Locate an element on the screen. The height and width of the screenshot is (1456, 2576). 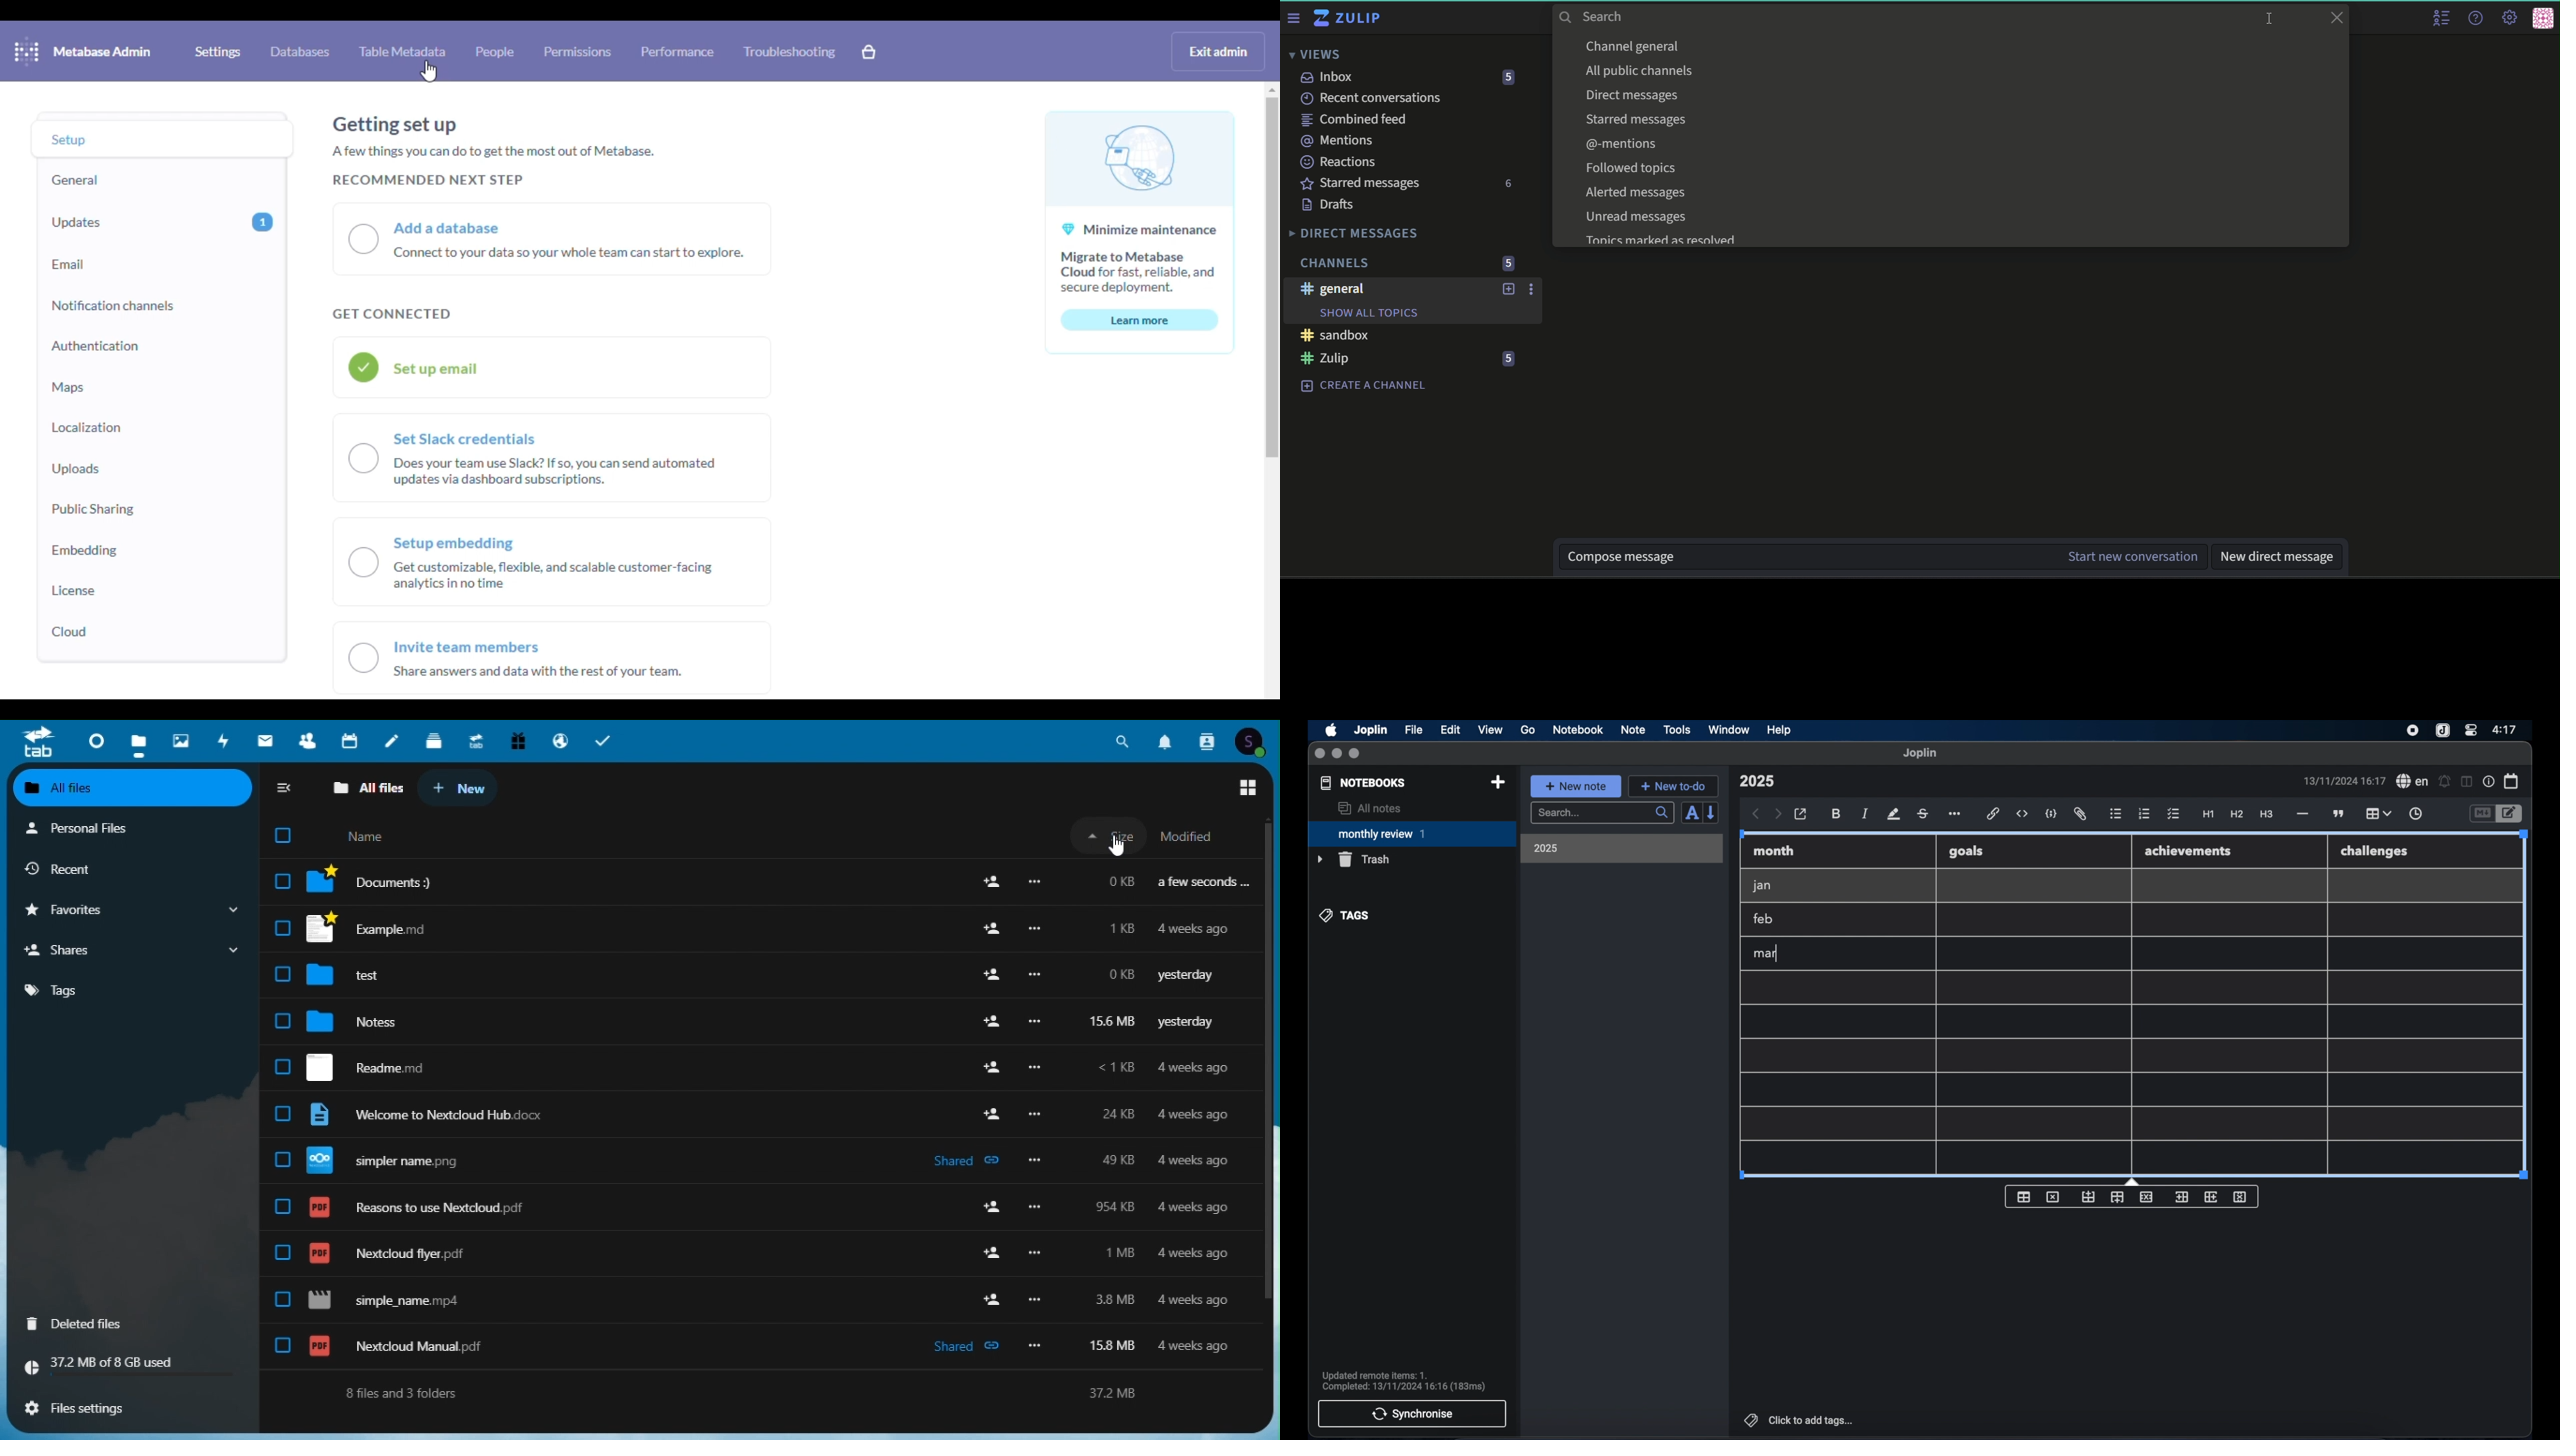
note is located at coordinates (1633, 729).